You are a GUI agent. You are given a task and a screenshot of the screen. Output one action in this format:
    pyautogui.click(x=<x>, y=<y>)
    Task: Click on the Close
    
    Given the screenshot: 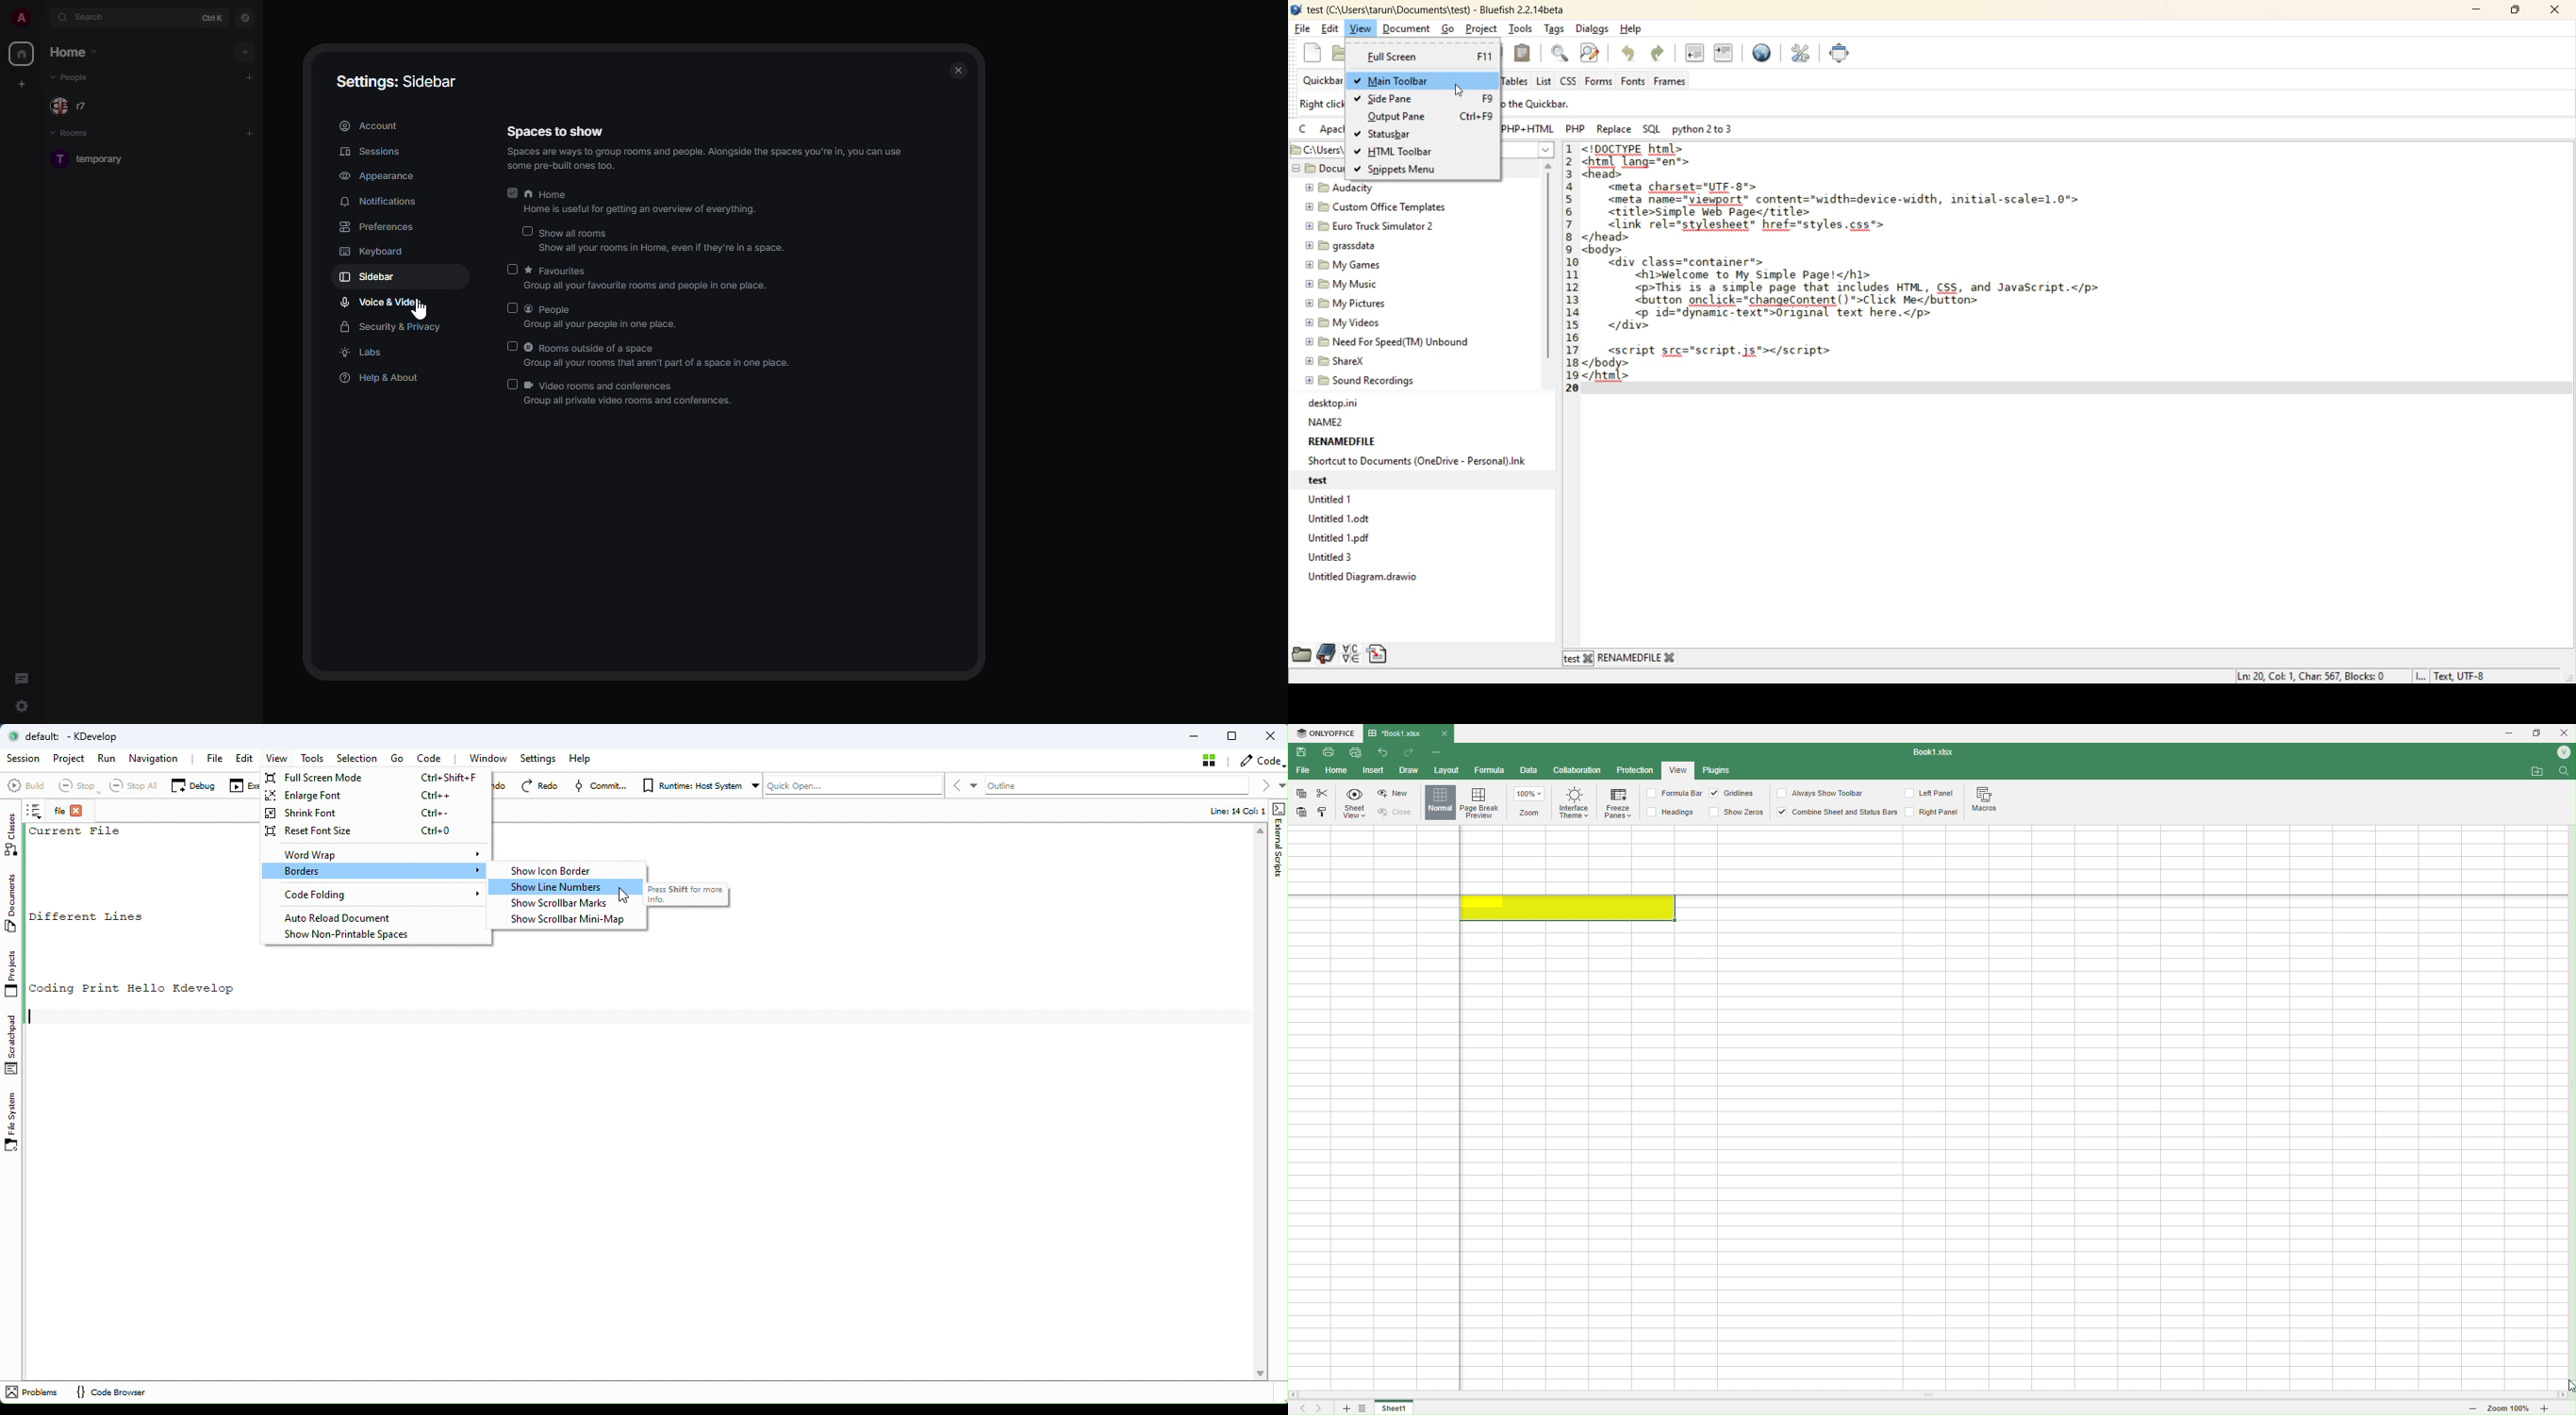 What is the action you would take?
    pyautogui.click(x=1400, y=812)
    